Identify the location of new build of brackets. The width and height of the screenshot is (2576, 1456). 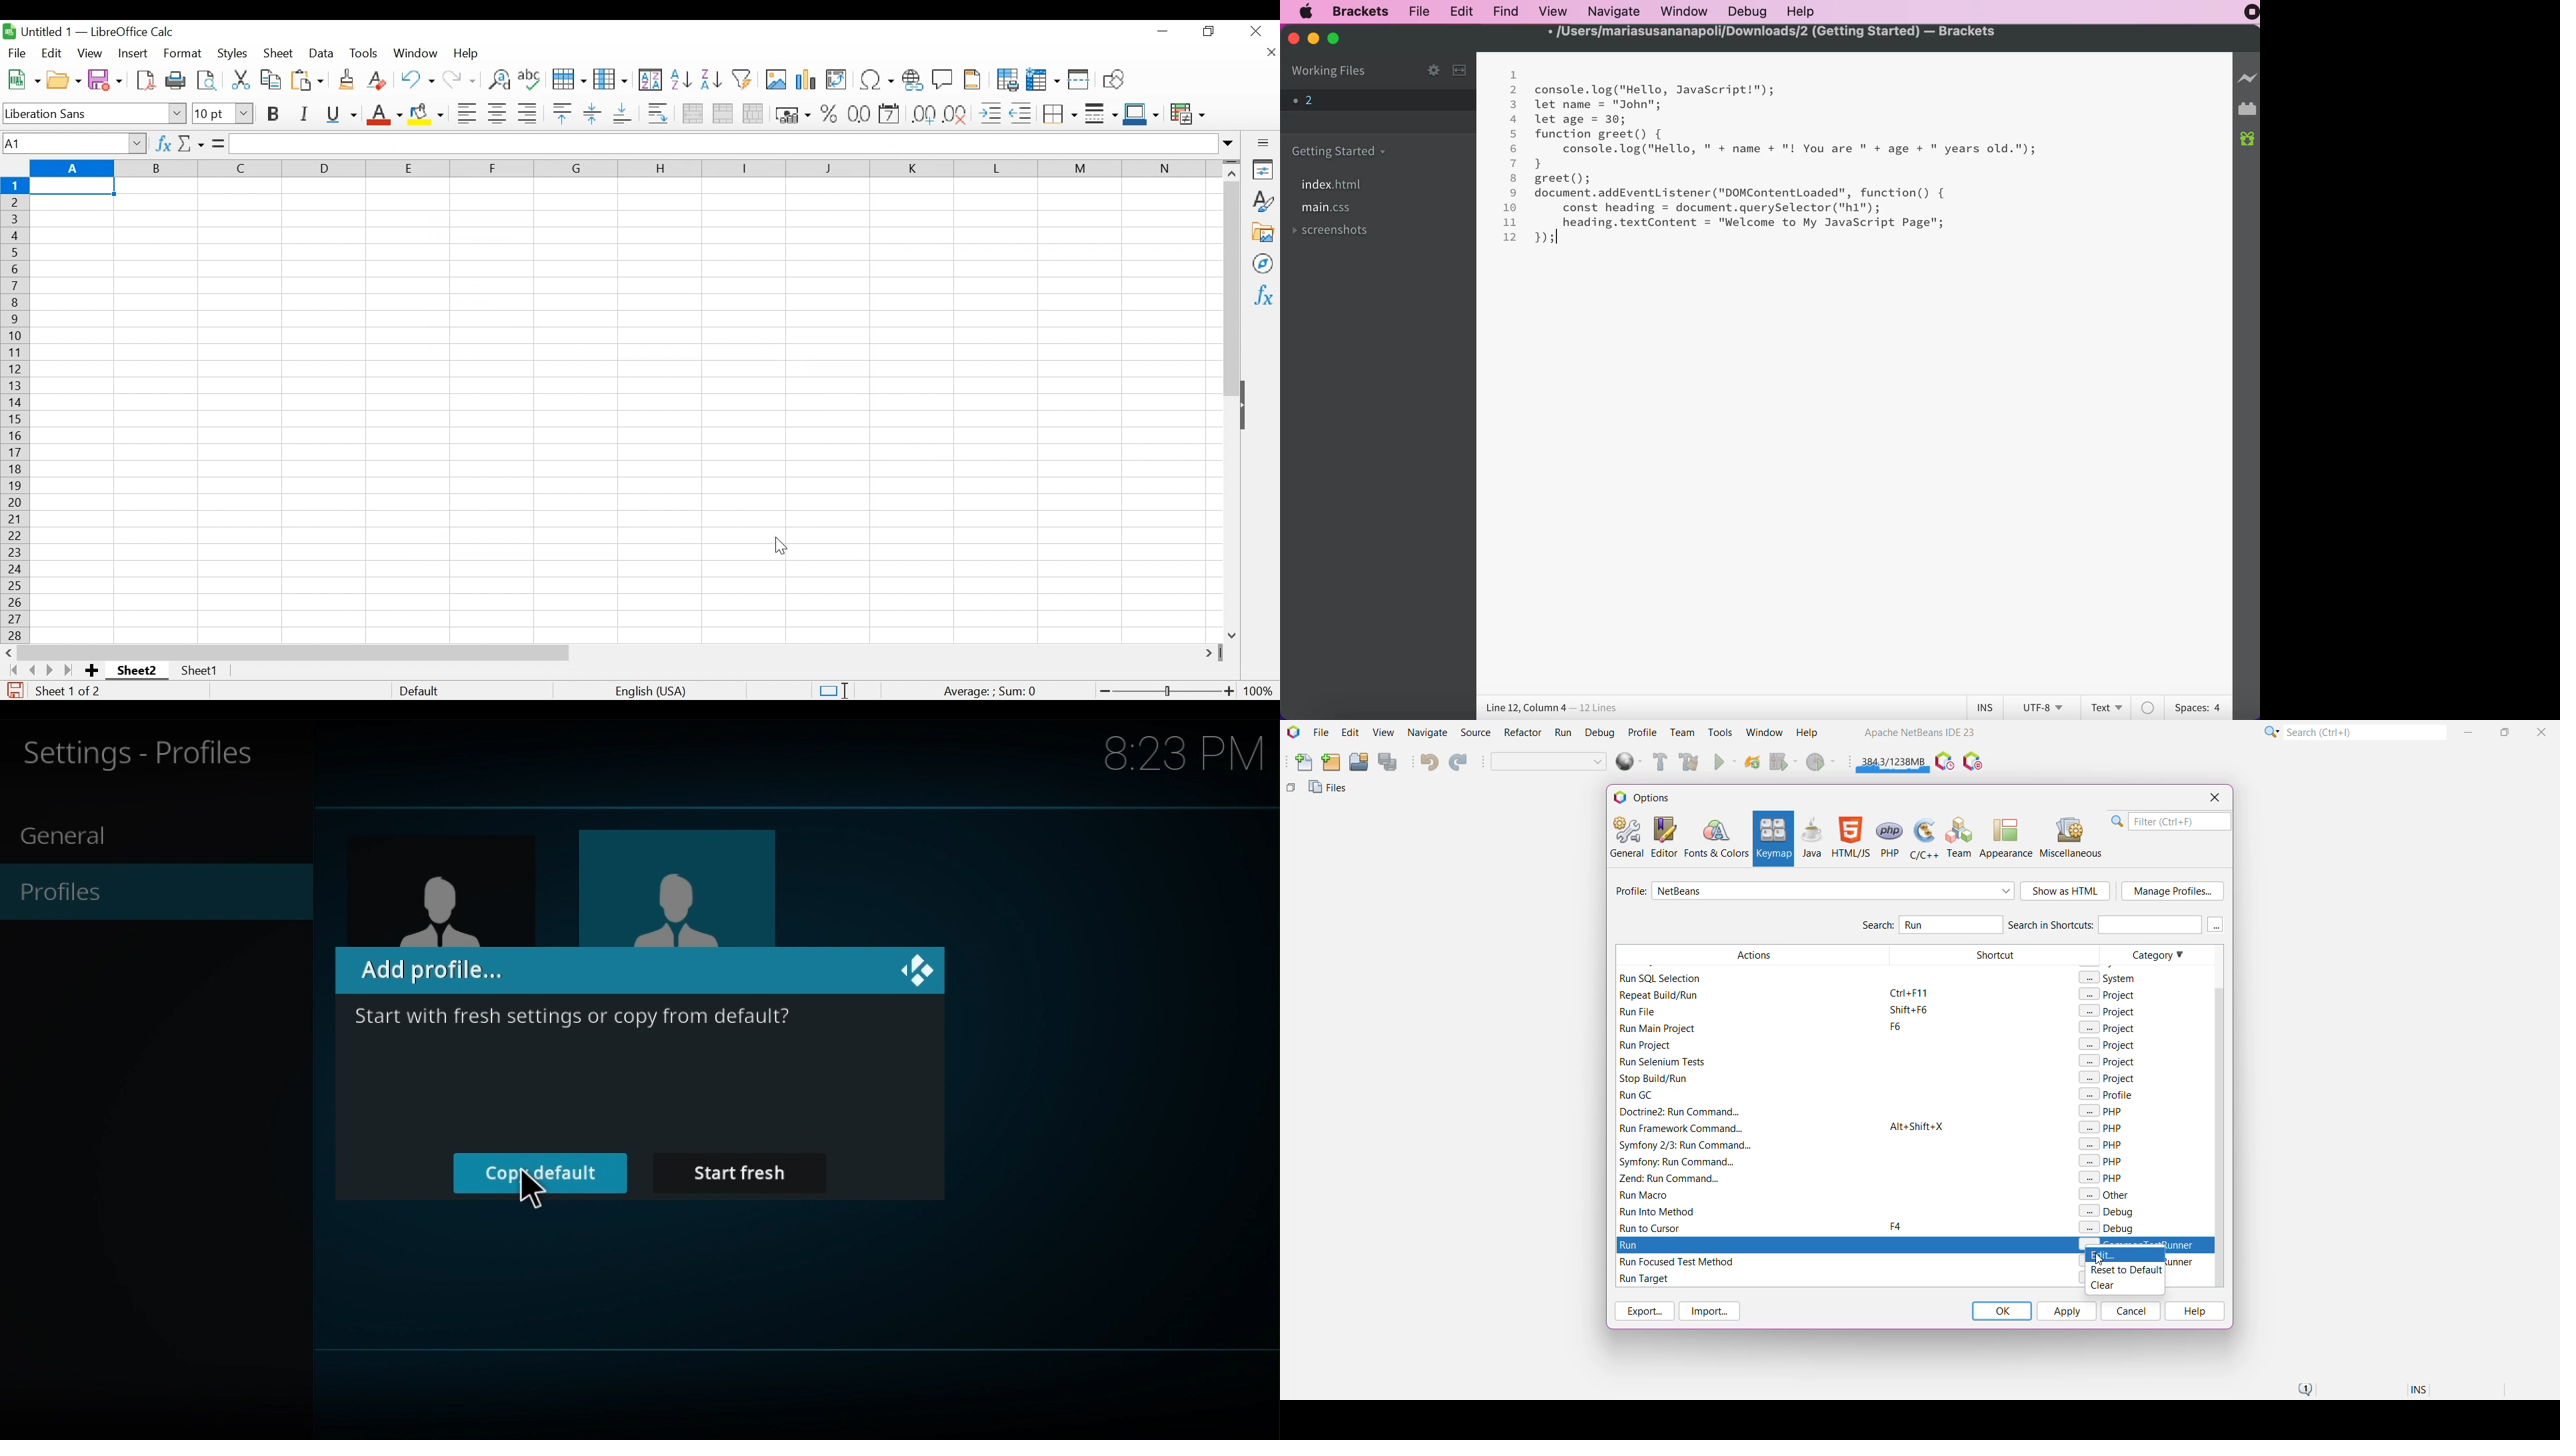
(2248, 141).